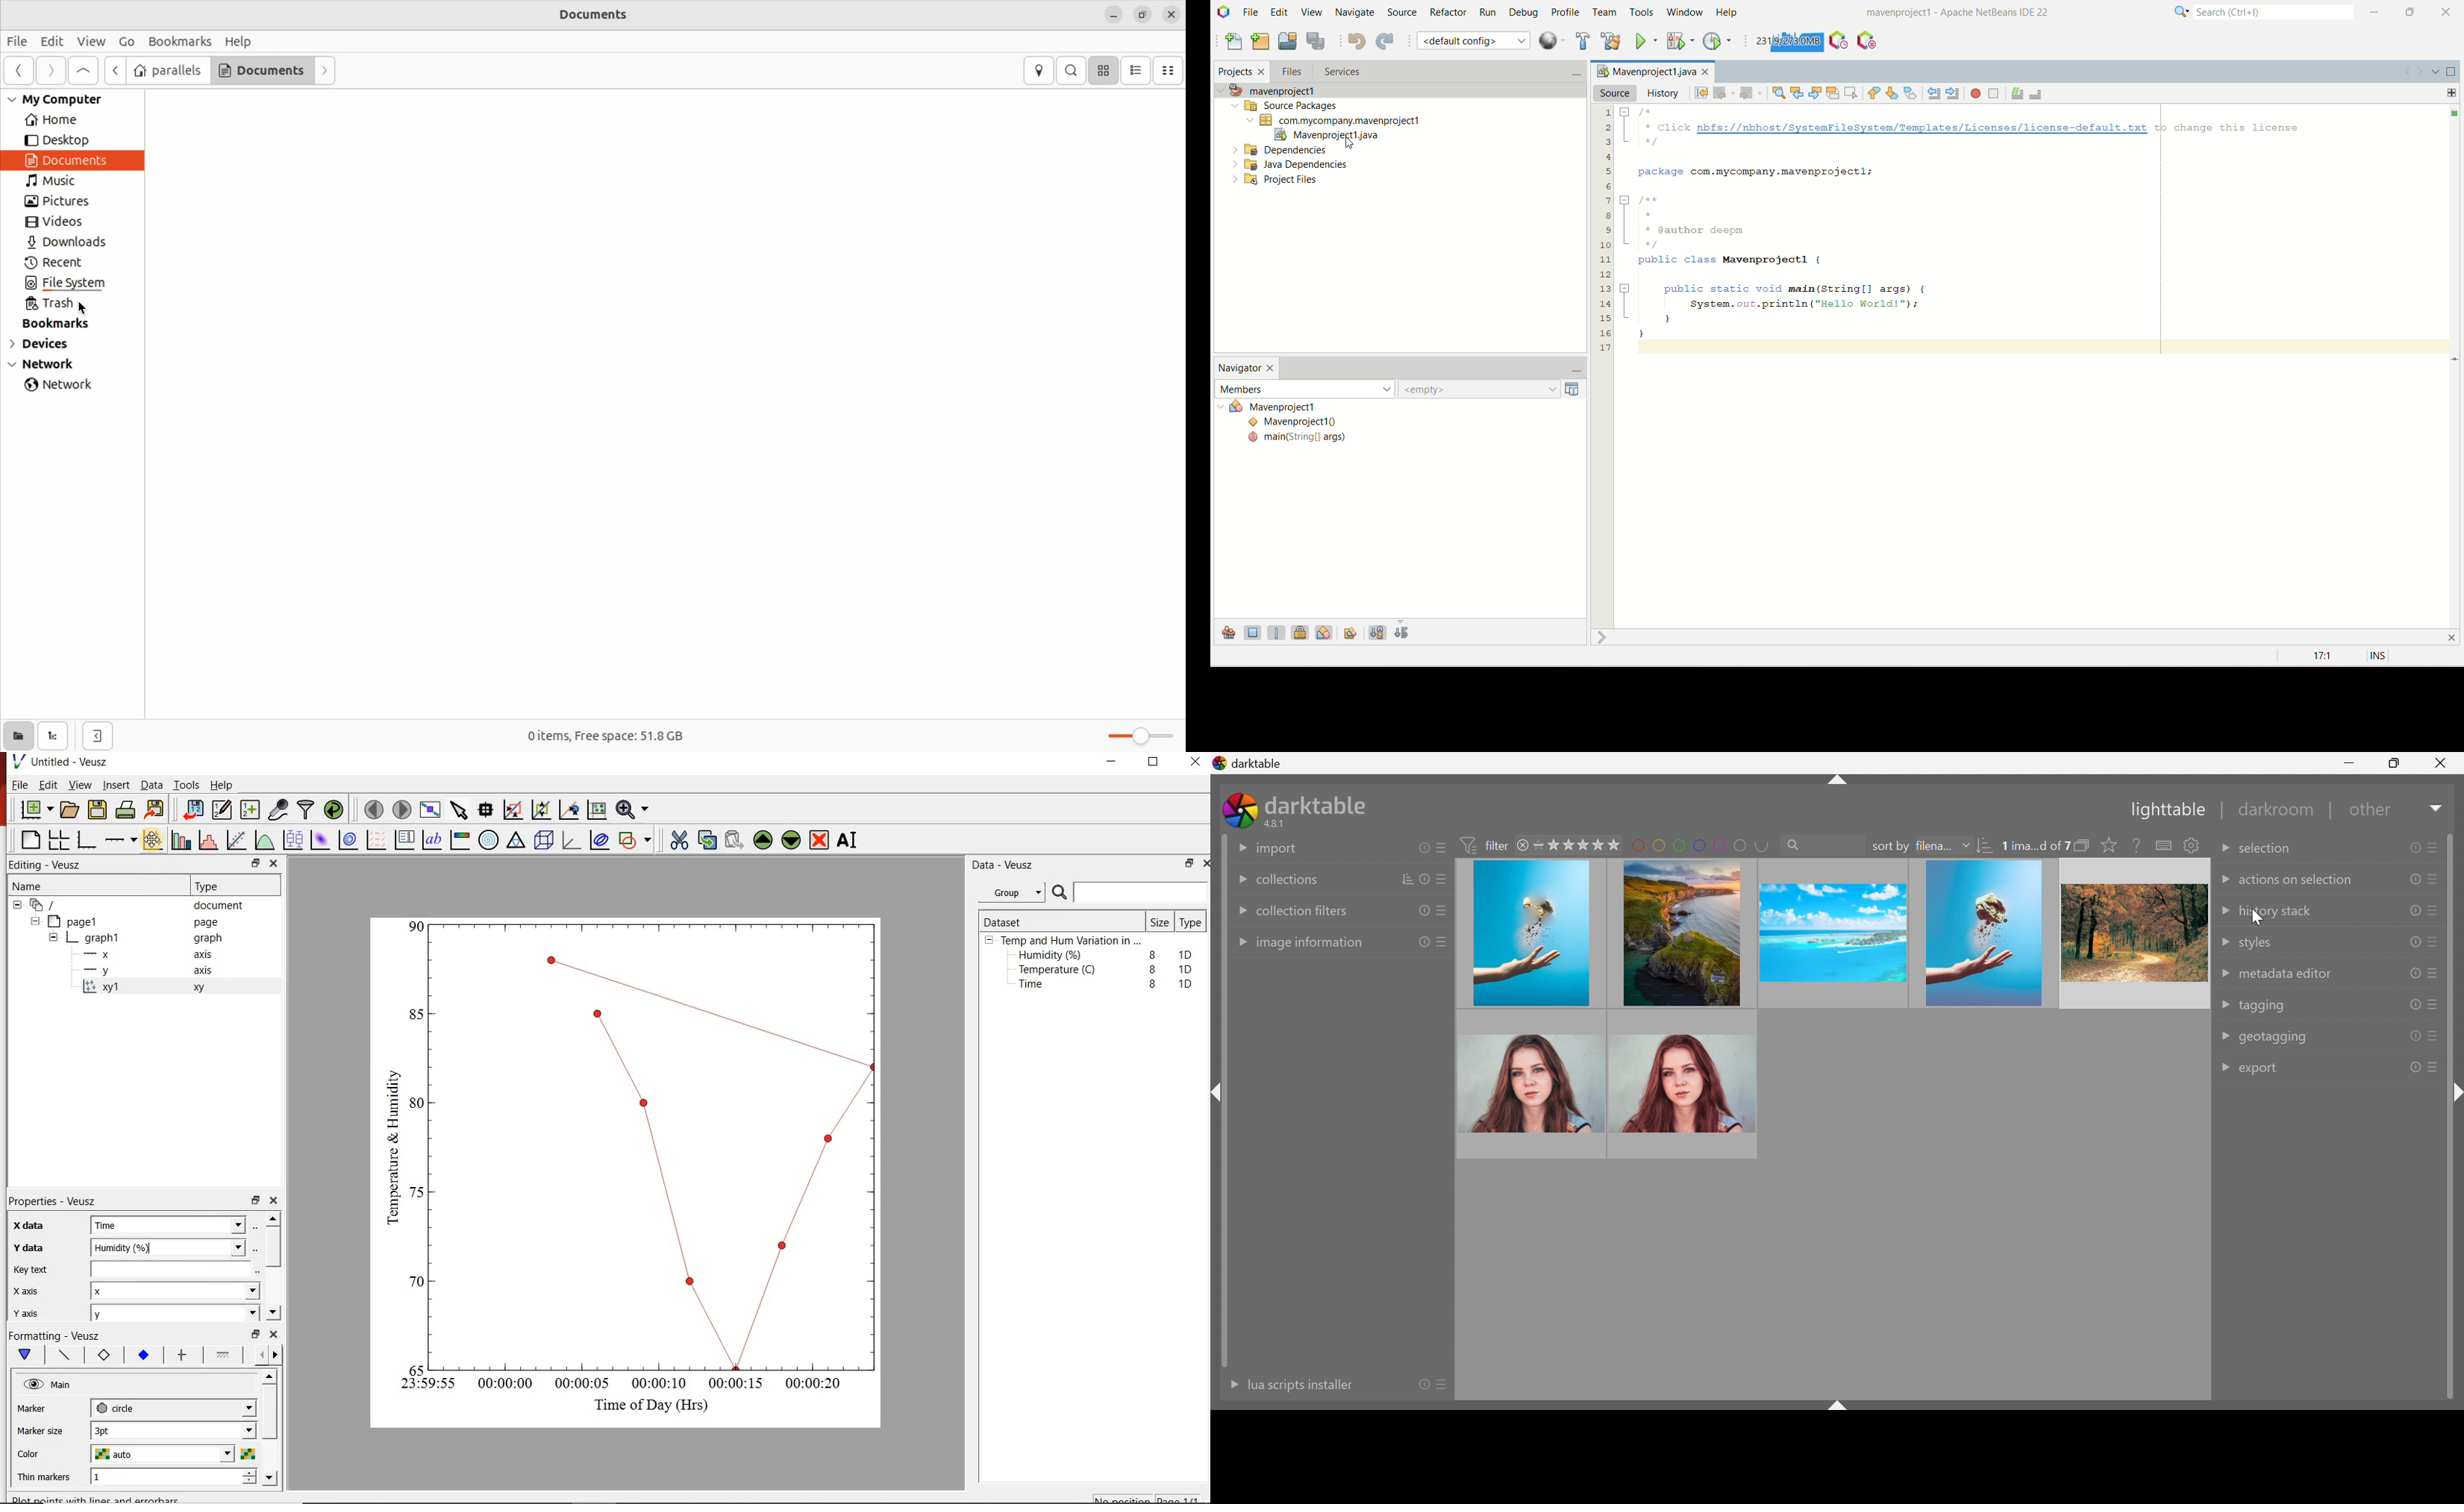 The image size is (2464, 1512). What do you see at coordinates (2262, 1069) in the screenshot?
I see `export` at bounding box center [2262, 1069].